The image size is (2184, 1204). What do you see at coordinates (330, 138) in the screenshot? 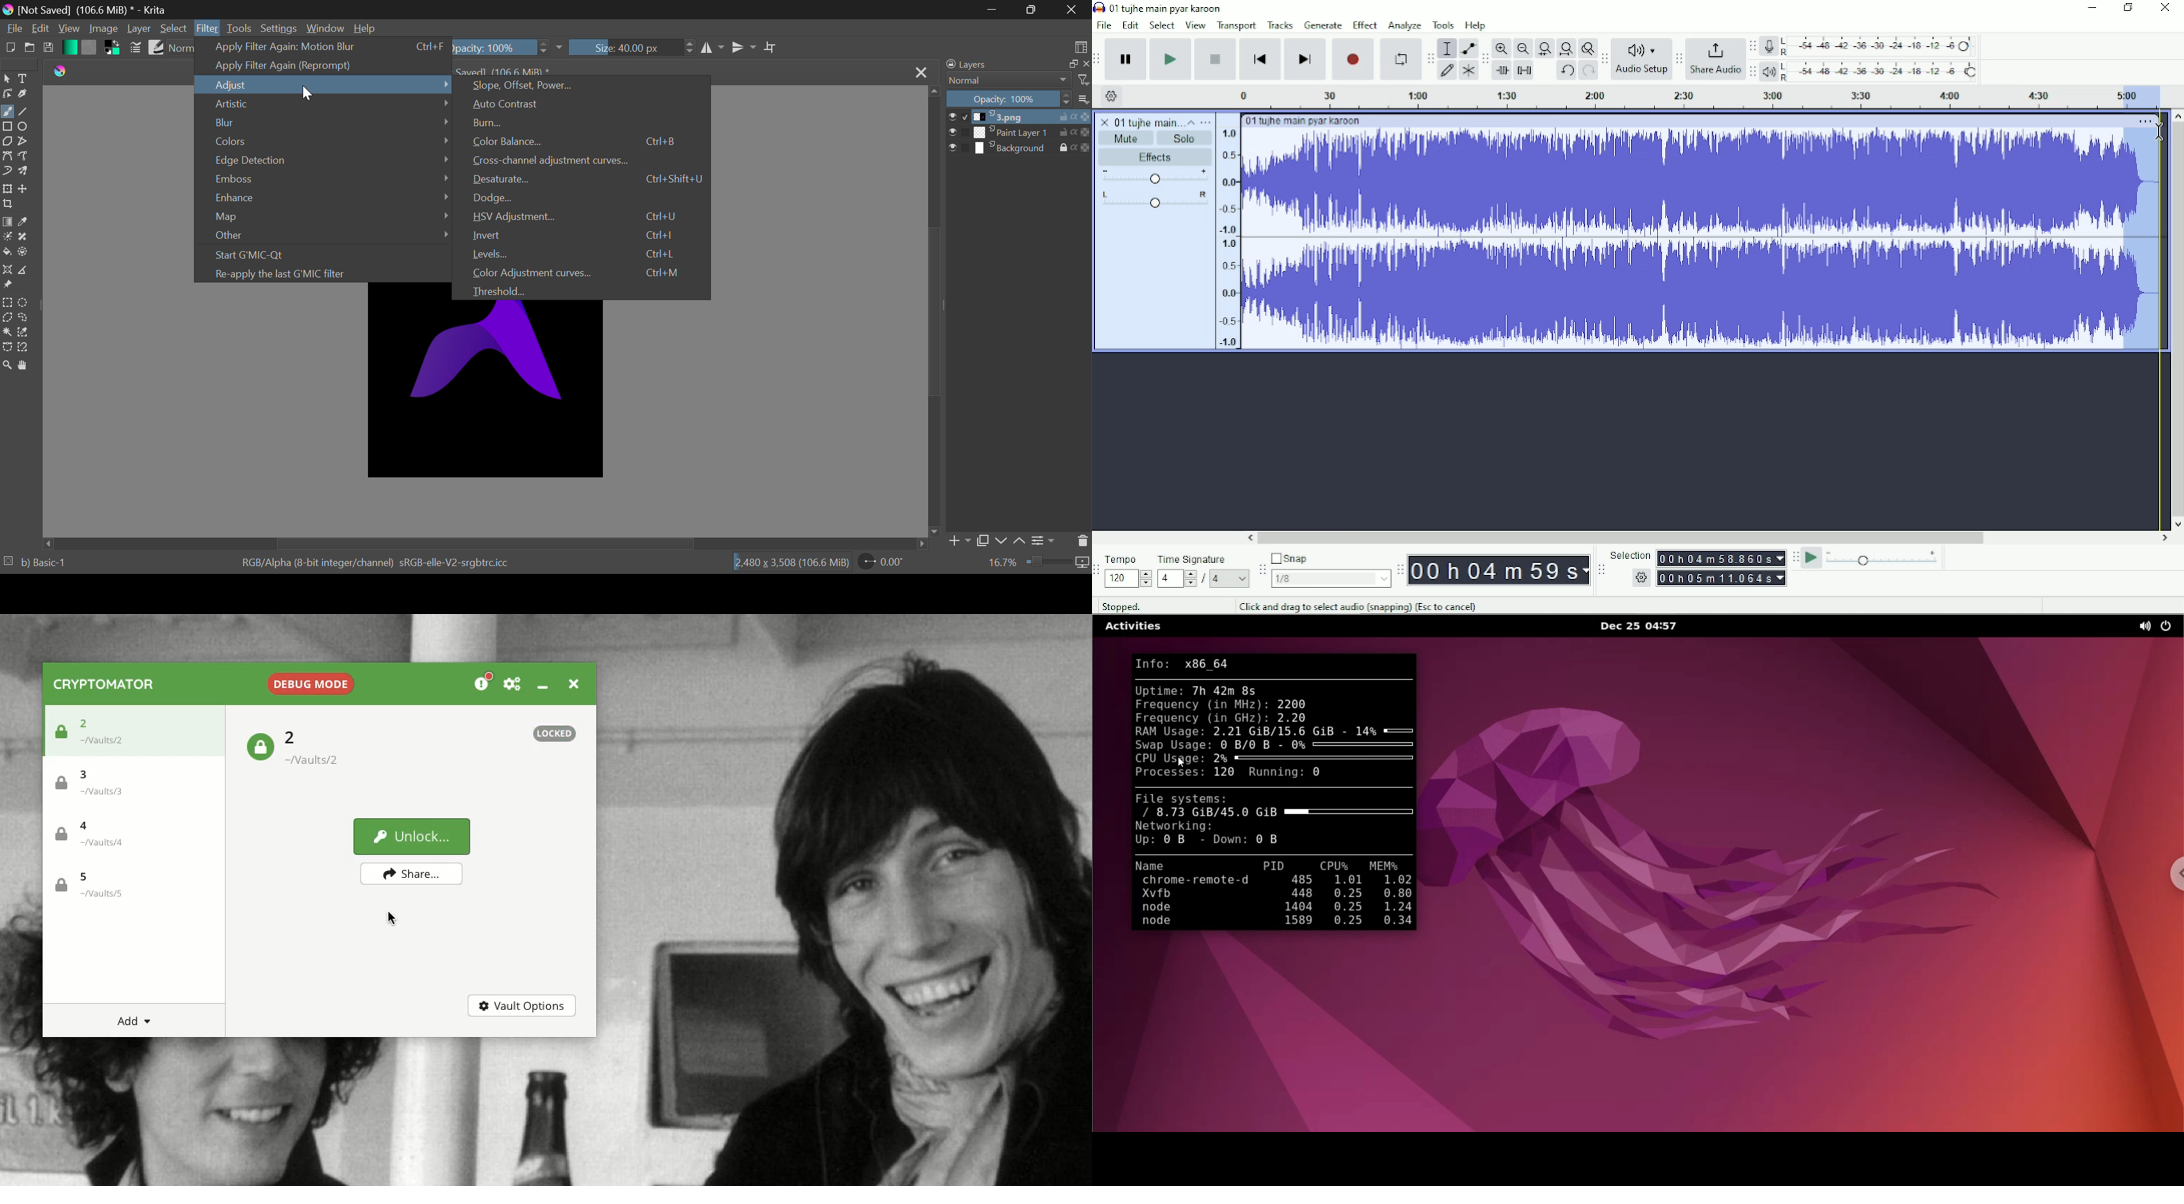
I see `Colors` at bounding box center [330, 138].